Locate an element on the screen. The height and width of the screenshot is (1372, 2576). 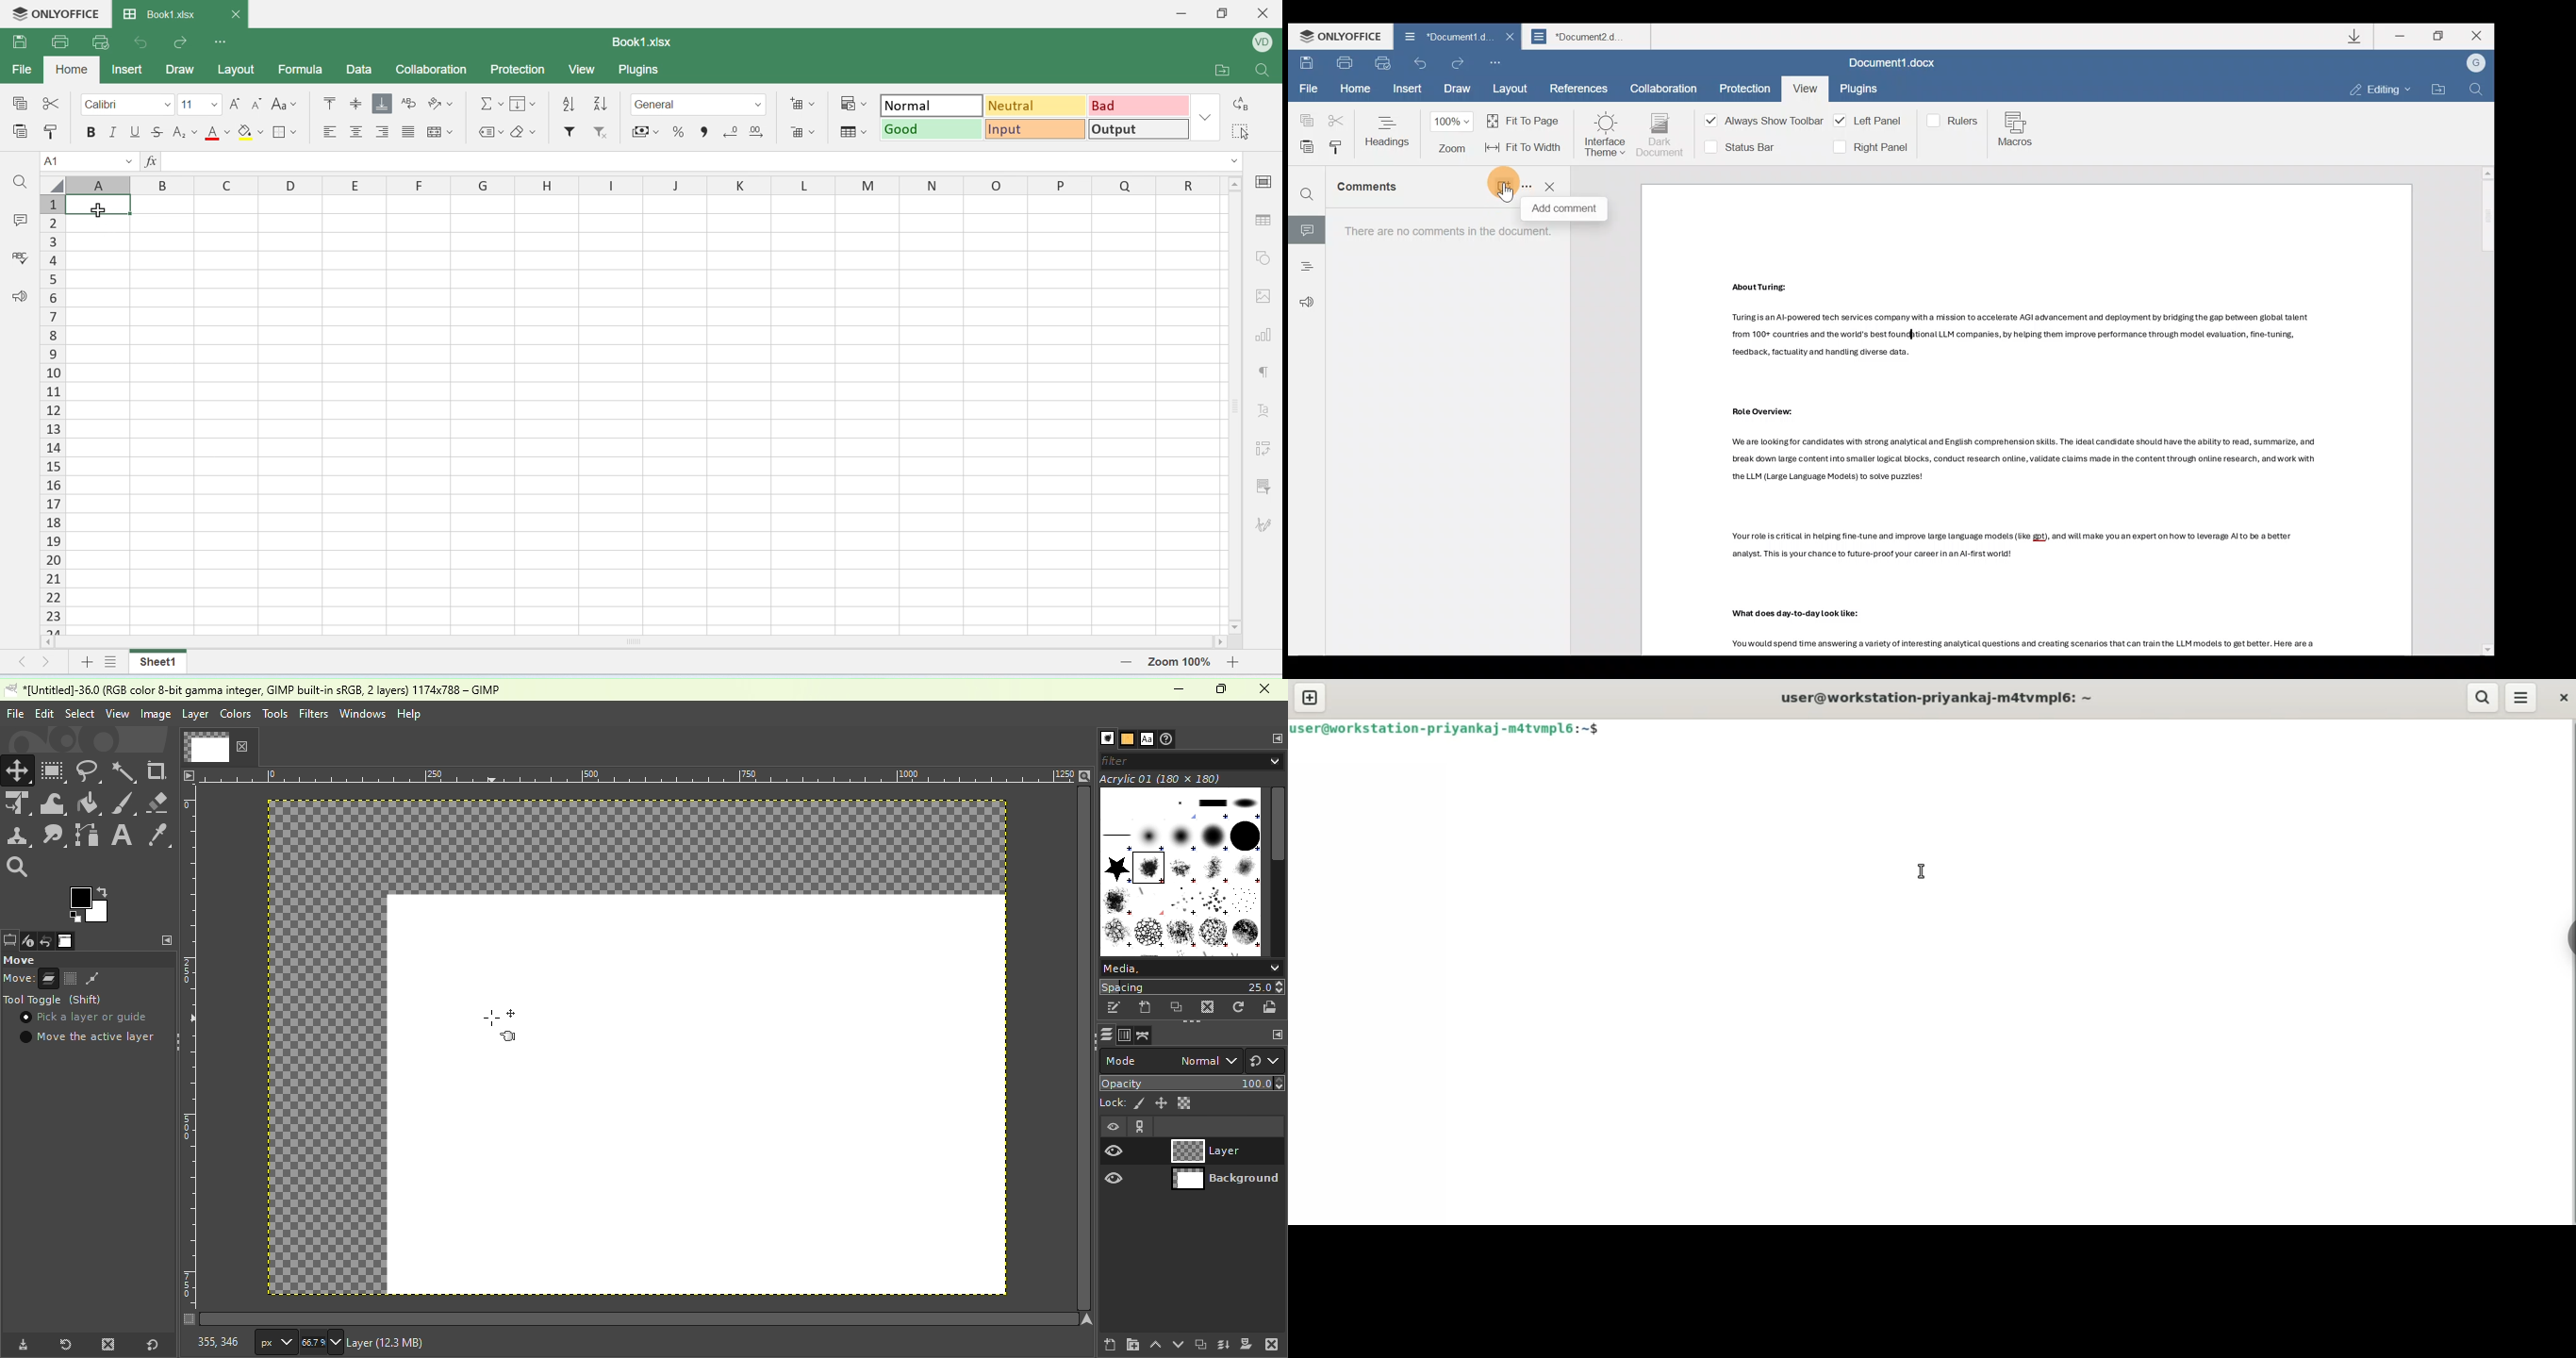
Downloads is located at coordinates (2356, 36).